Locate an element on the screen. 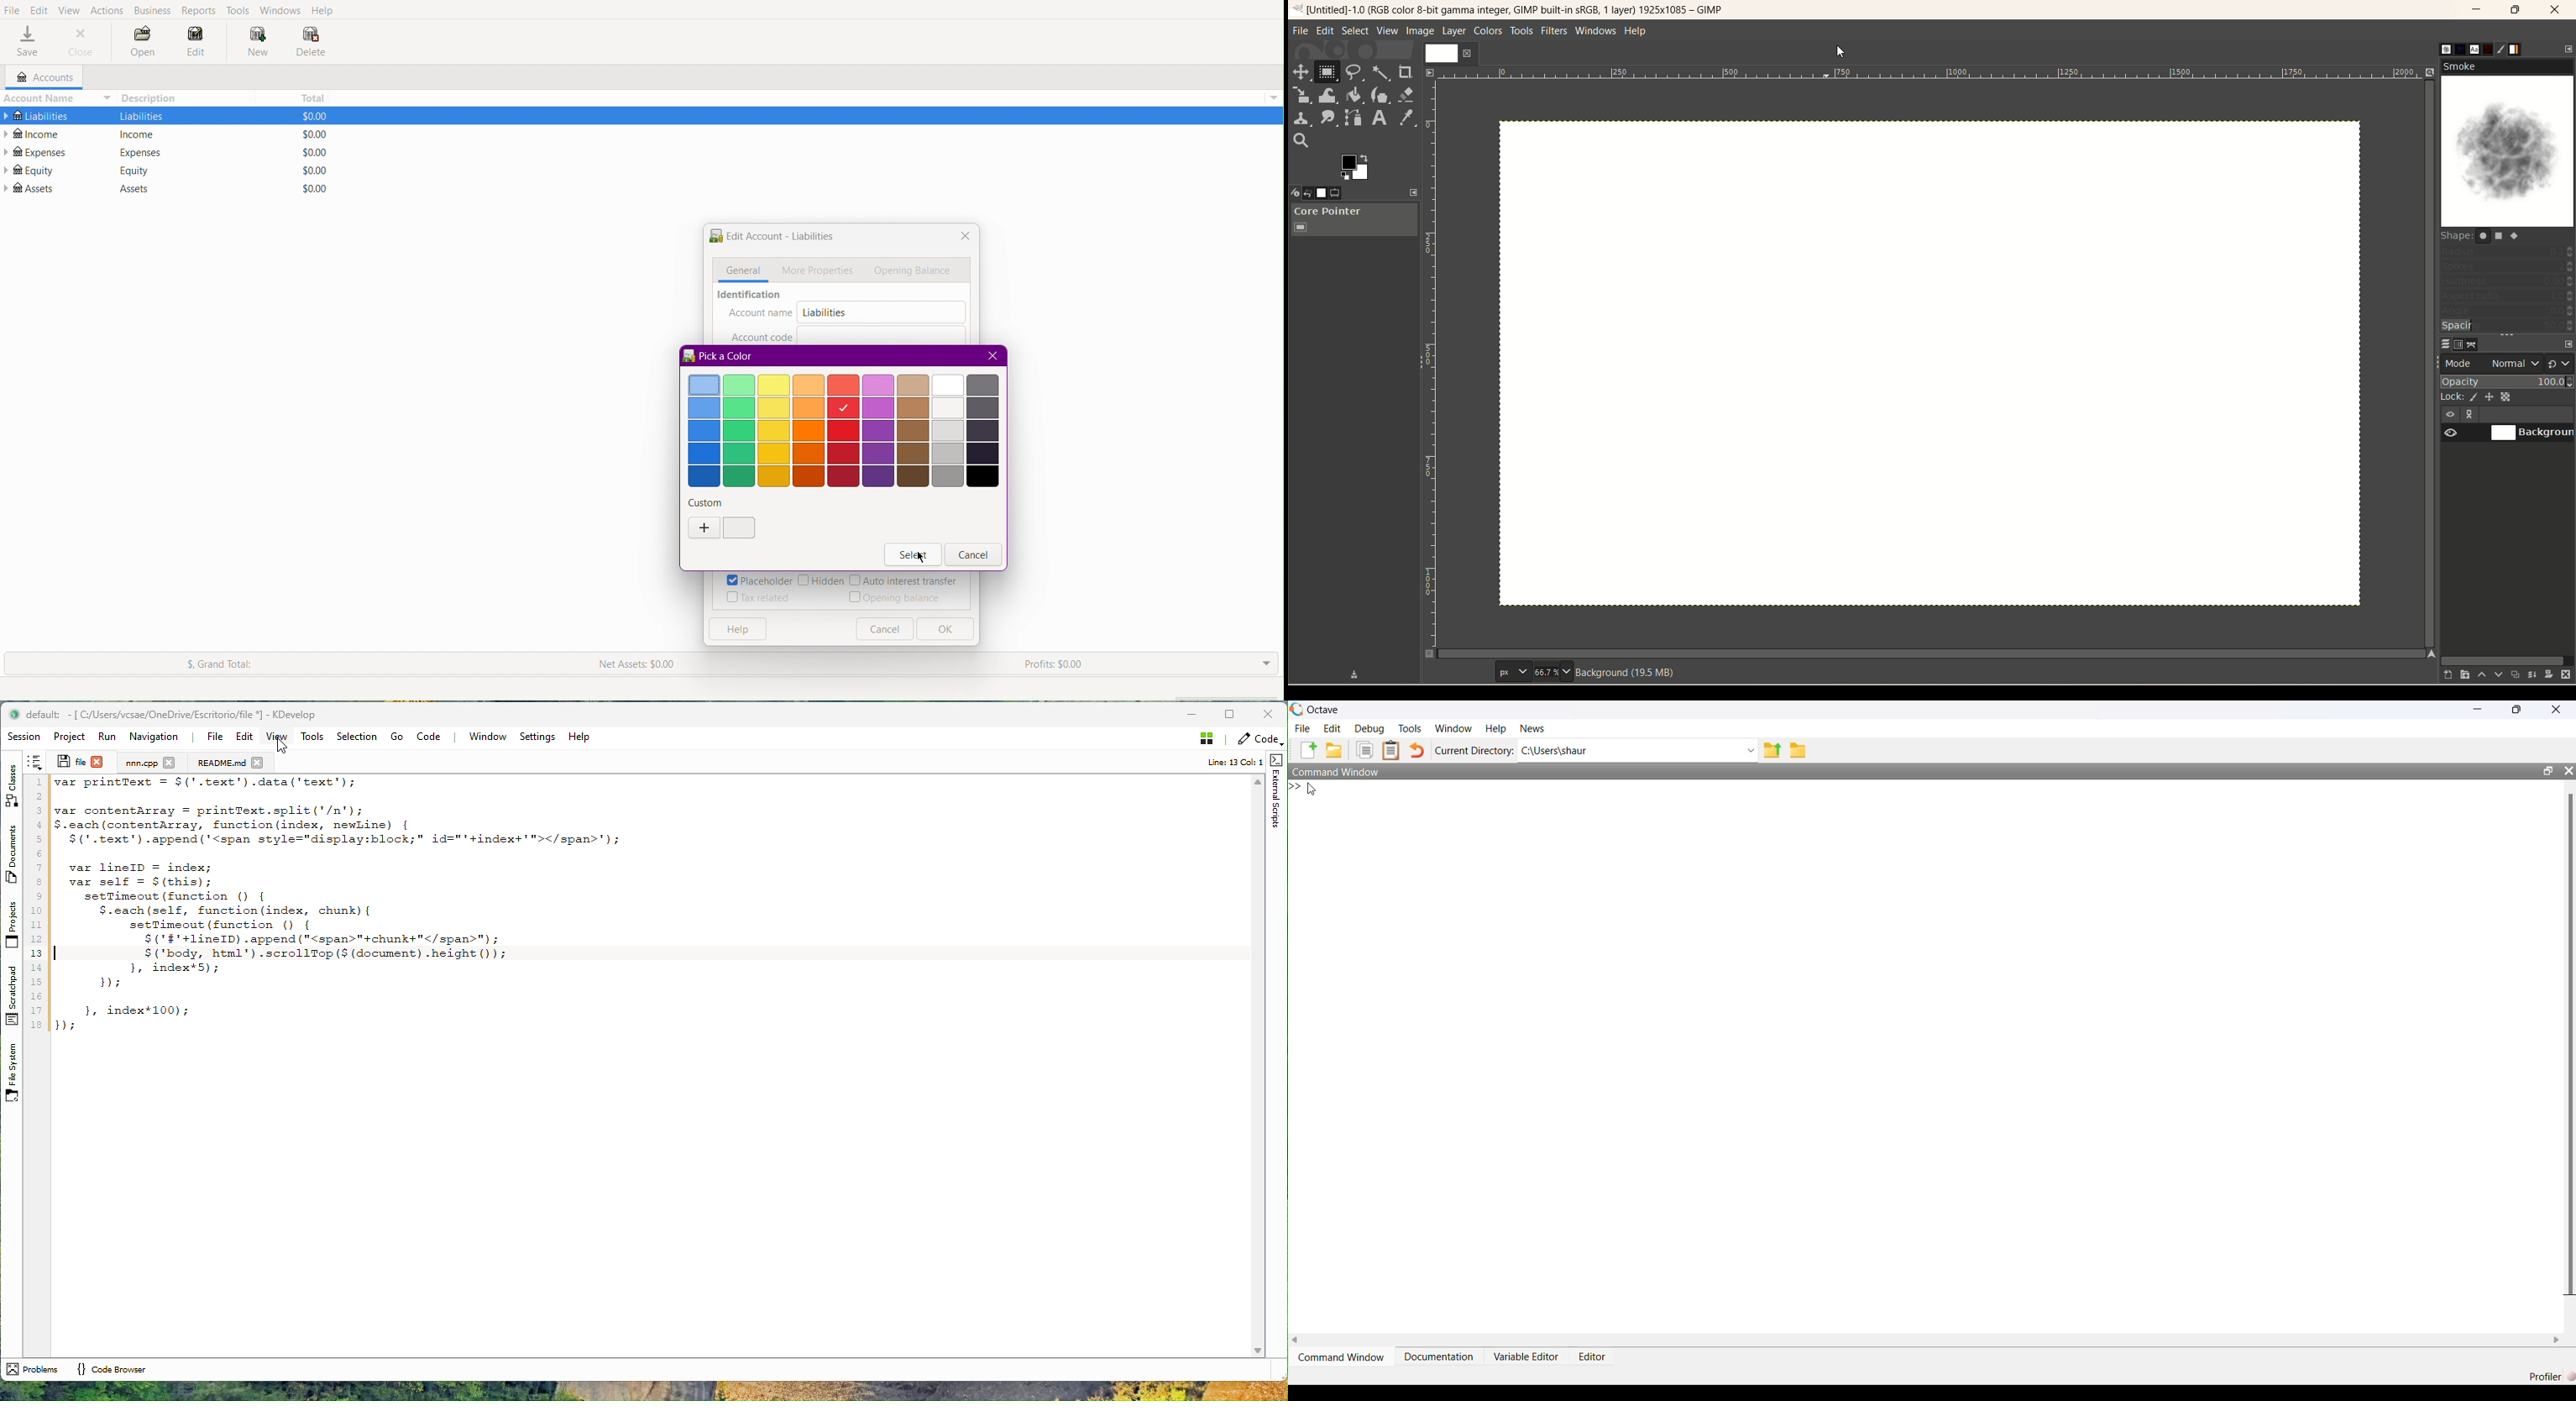  lock alpha channel is located at coordinates (2511, 397).